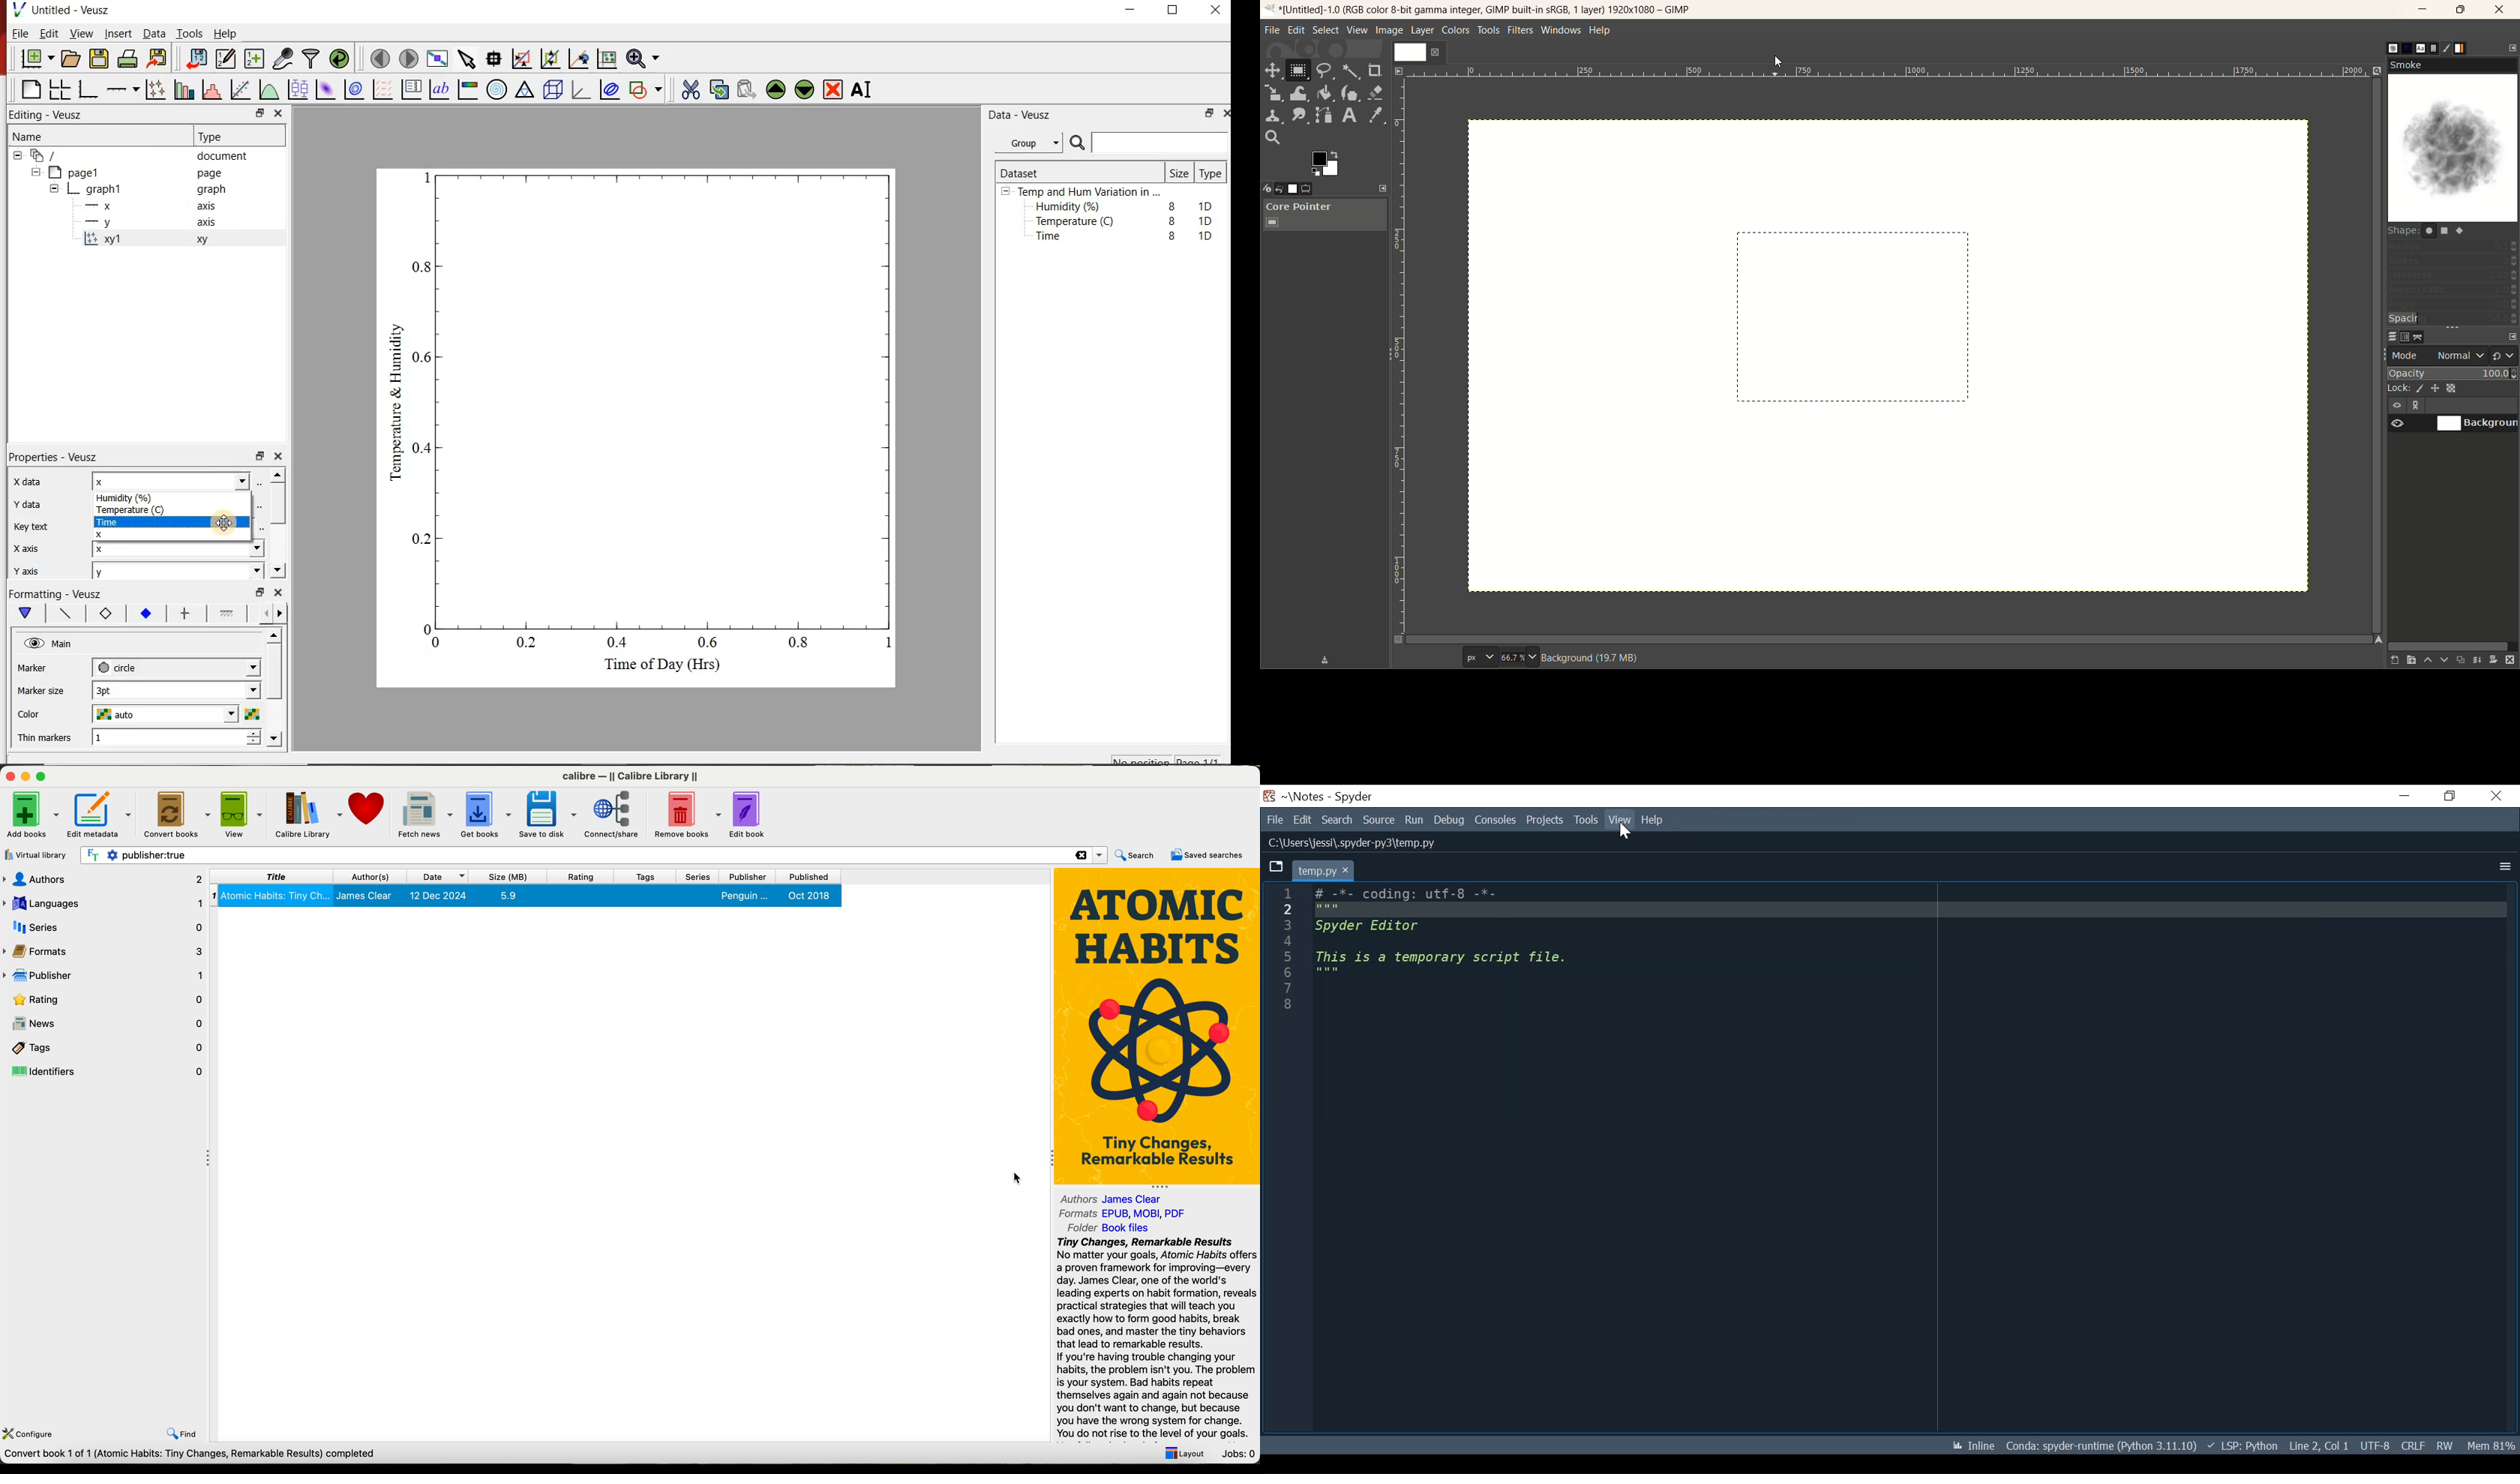 The height and width of the screenshot is (1484, 2520). I want to click on hide sub menu, so click(54, 188).